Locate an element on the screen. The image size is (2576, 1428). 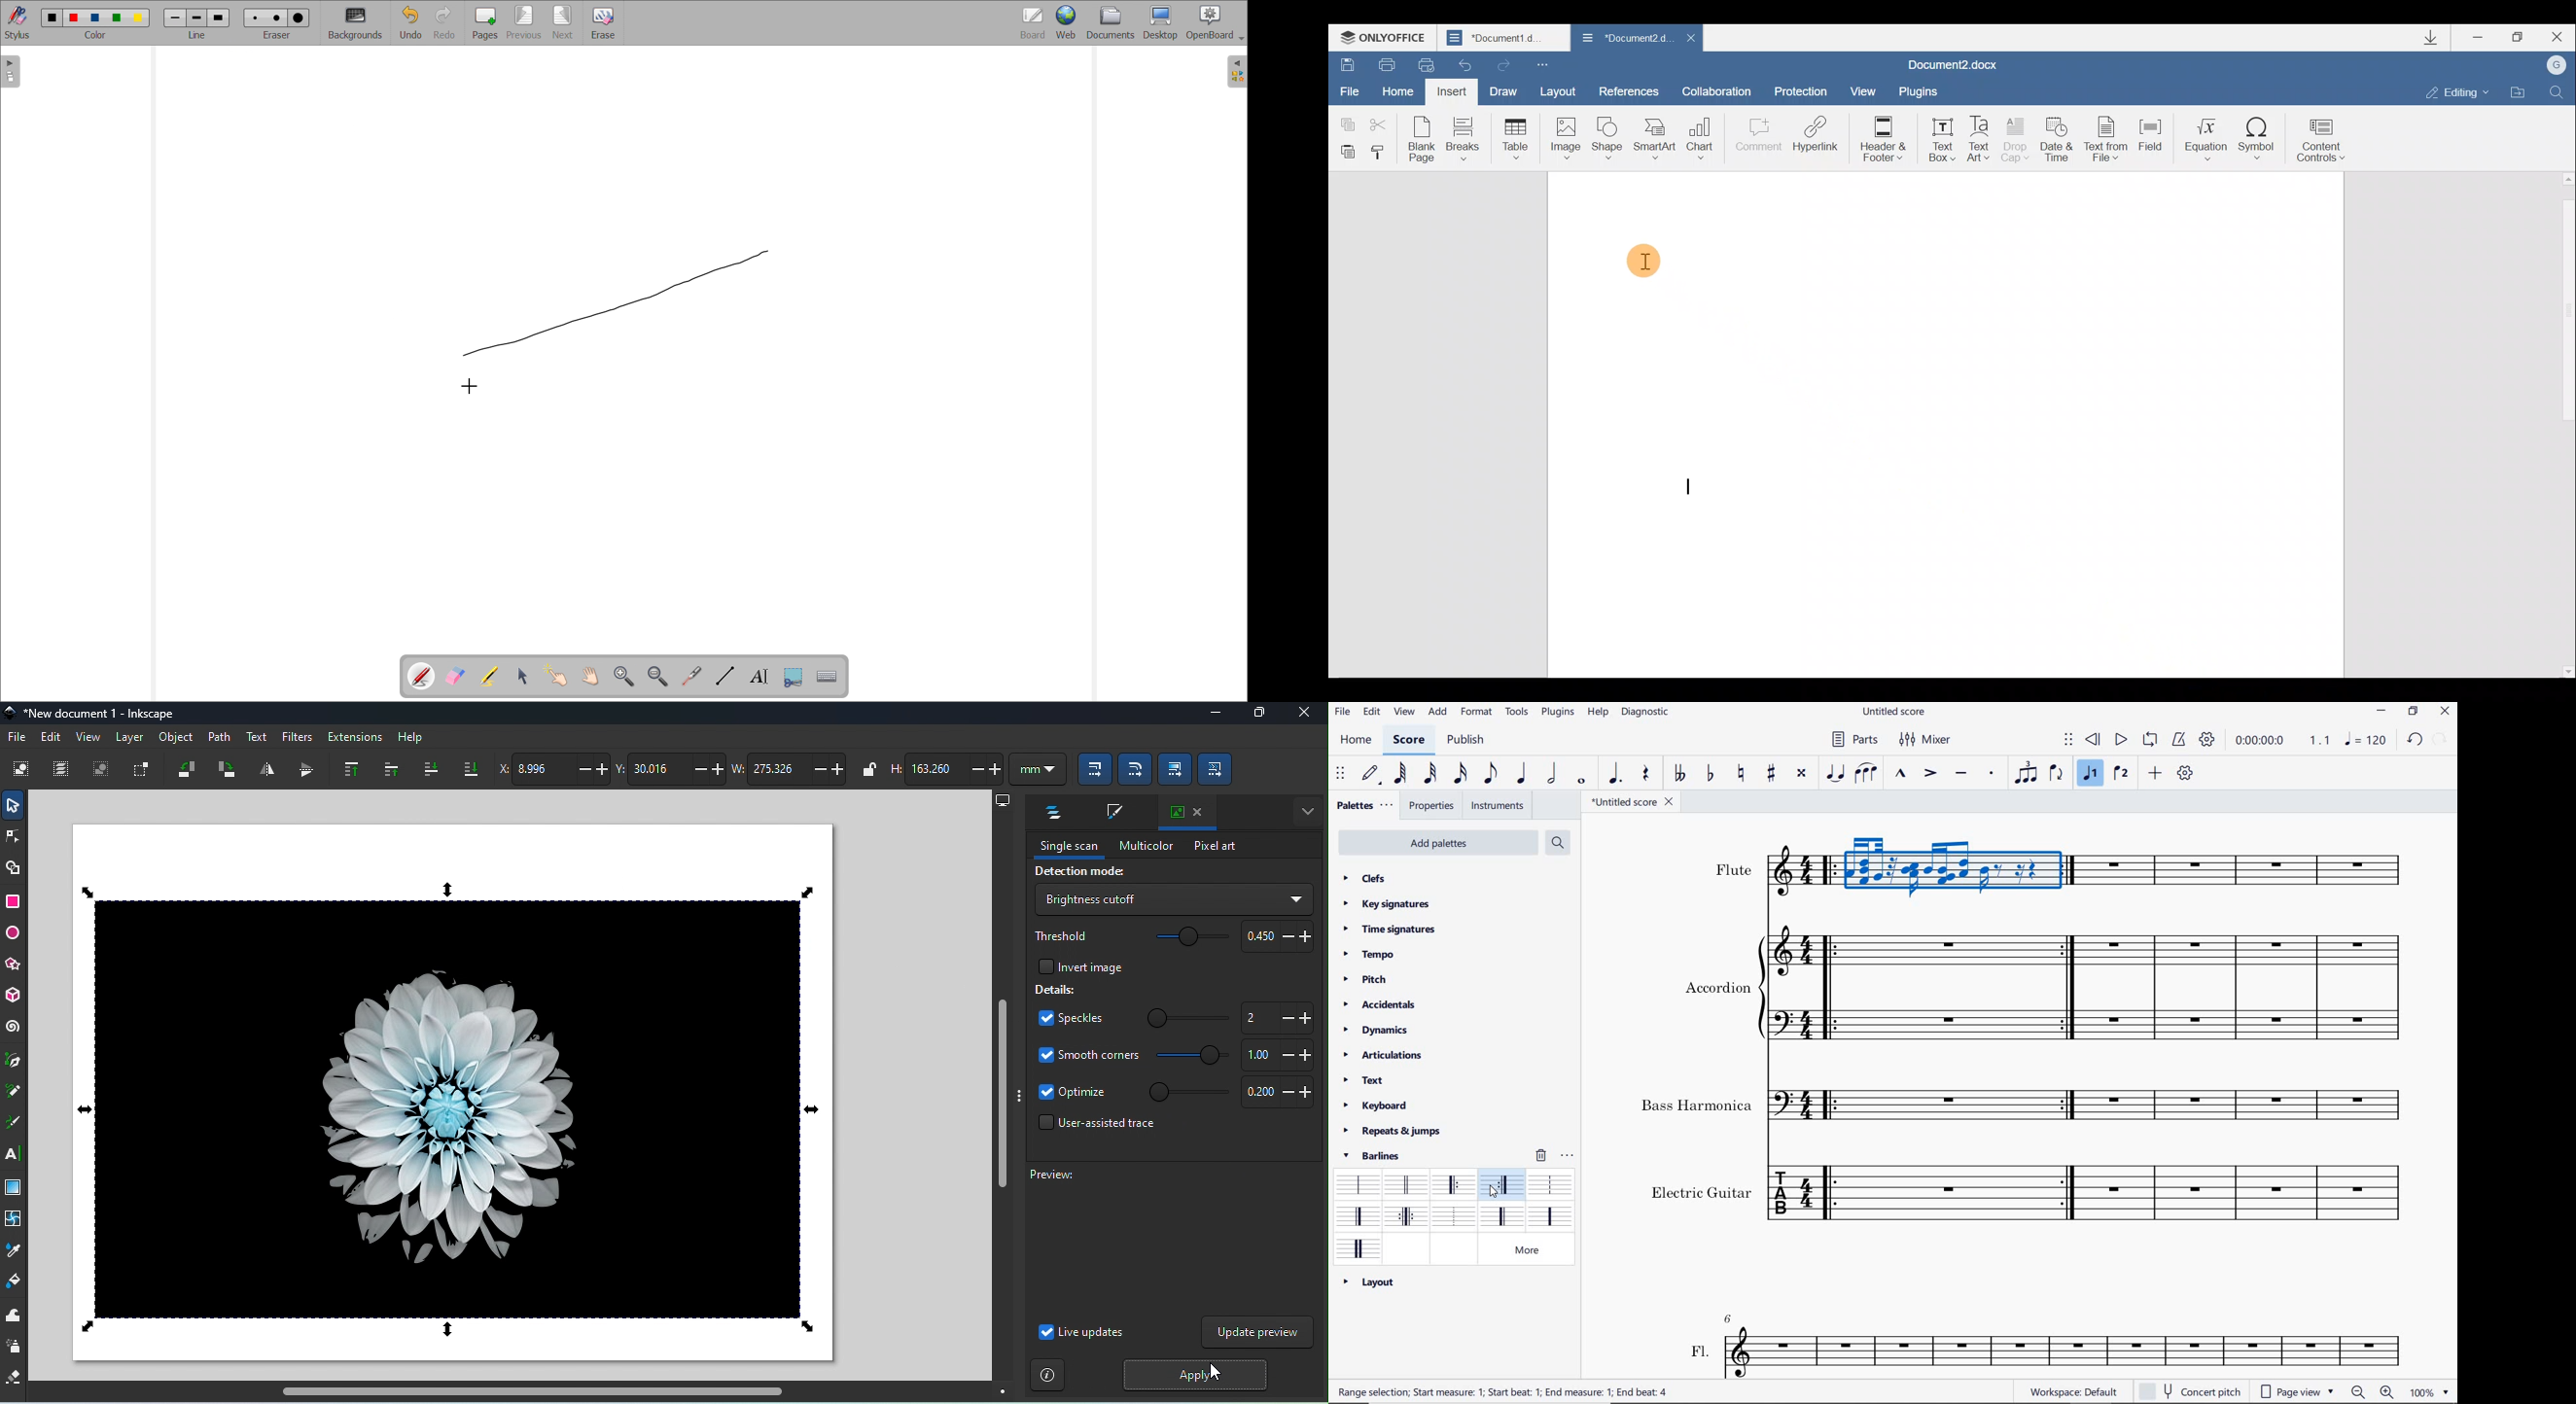
Scroll bar is located at coordinates (2565, 424).